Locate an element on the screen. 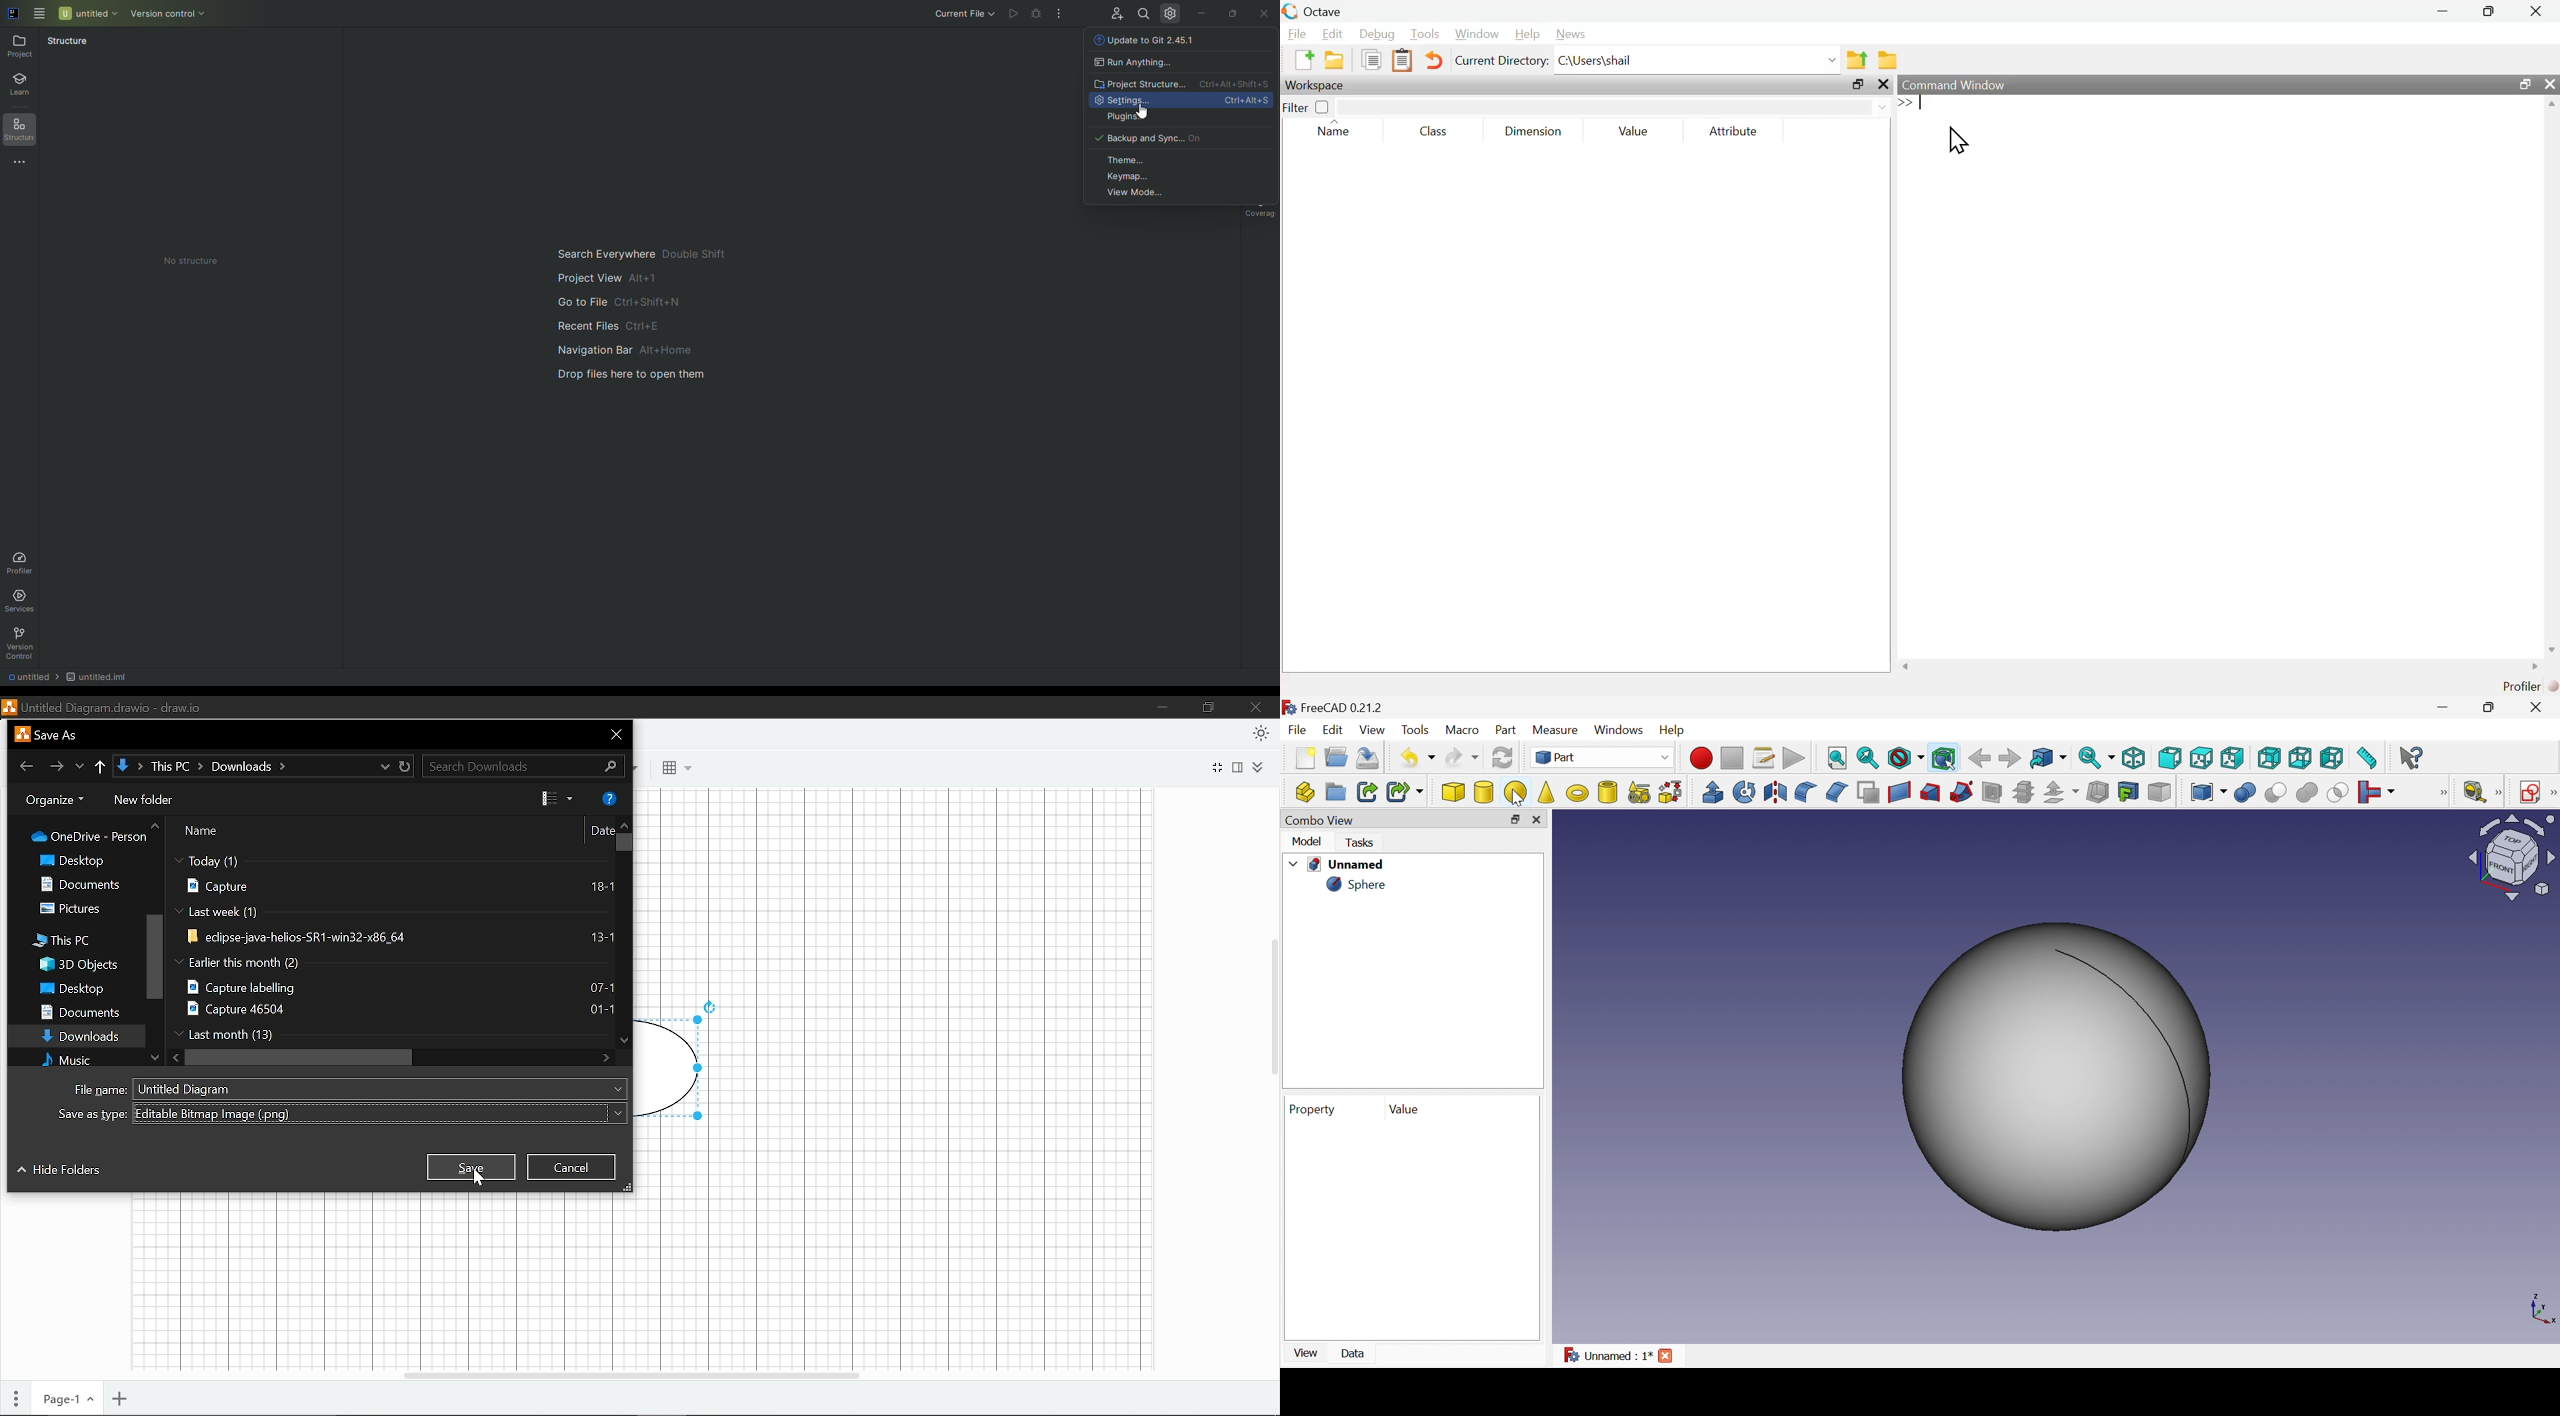  Current page is located at coordinates (67, 1396).